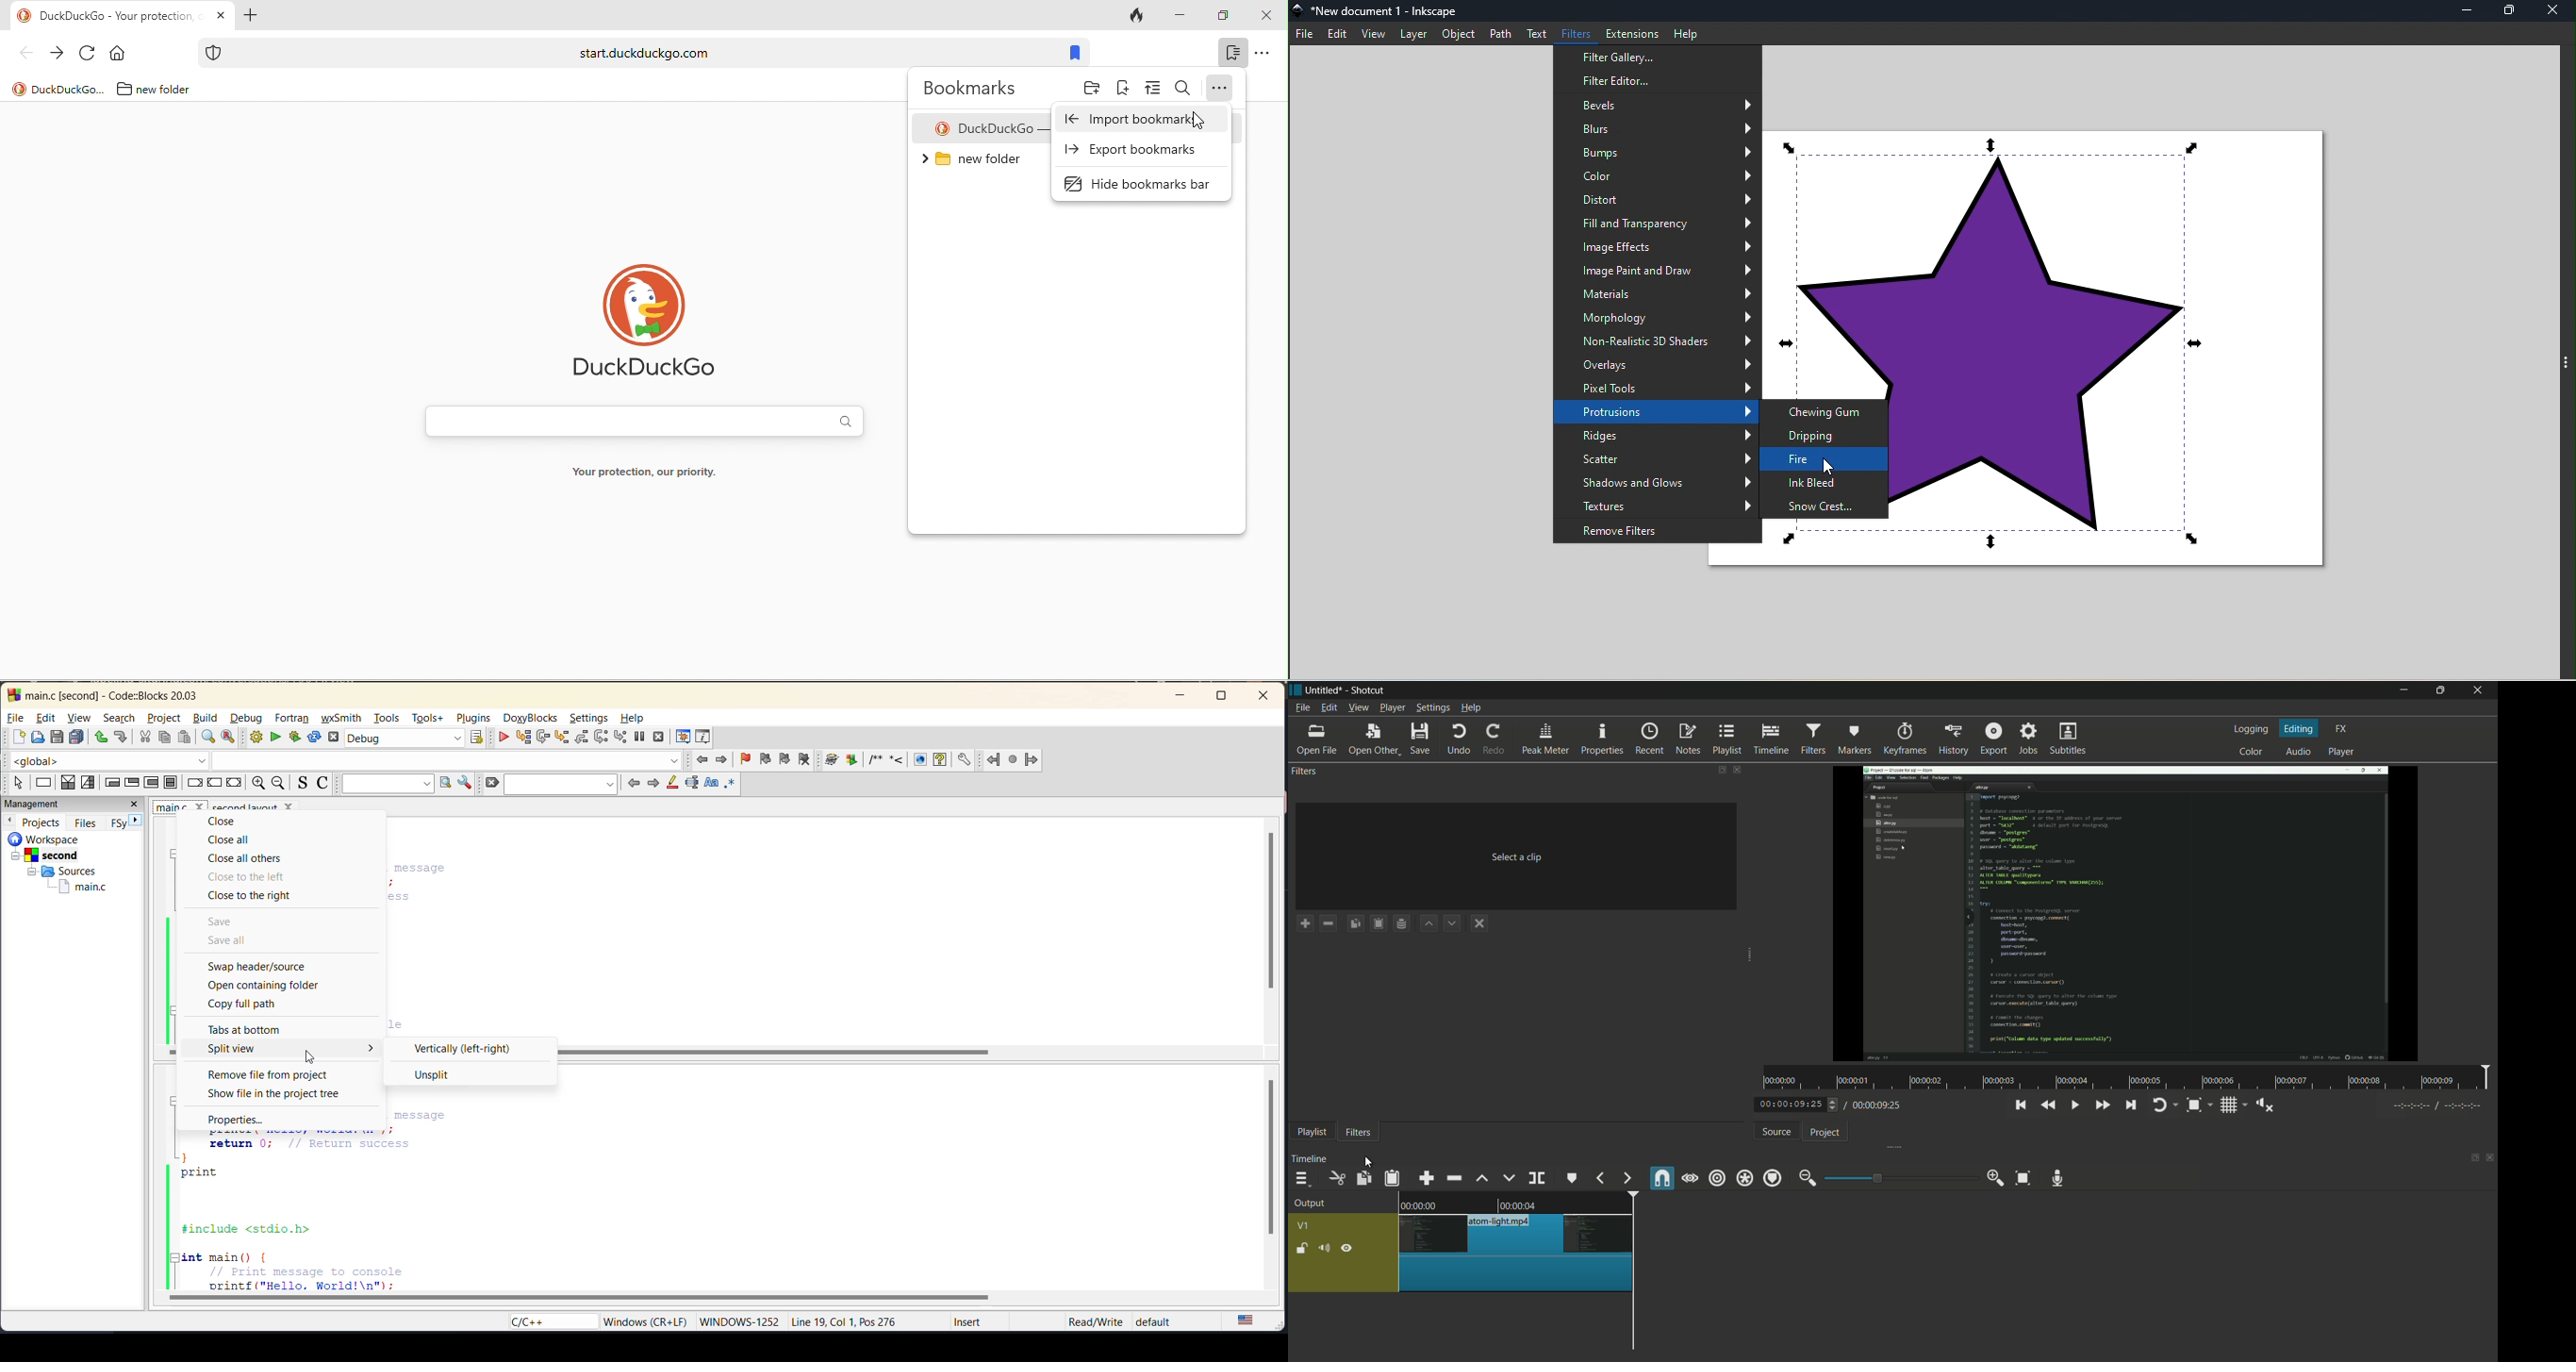  Describe the element at coordinates (1328, 708) in the screenshot. I see `edit menu` at that location.